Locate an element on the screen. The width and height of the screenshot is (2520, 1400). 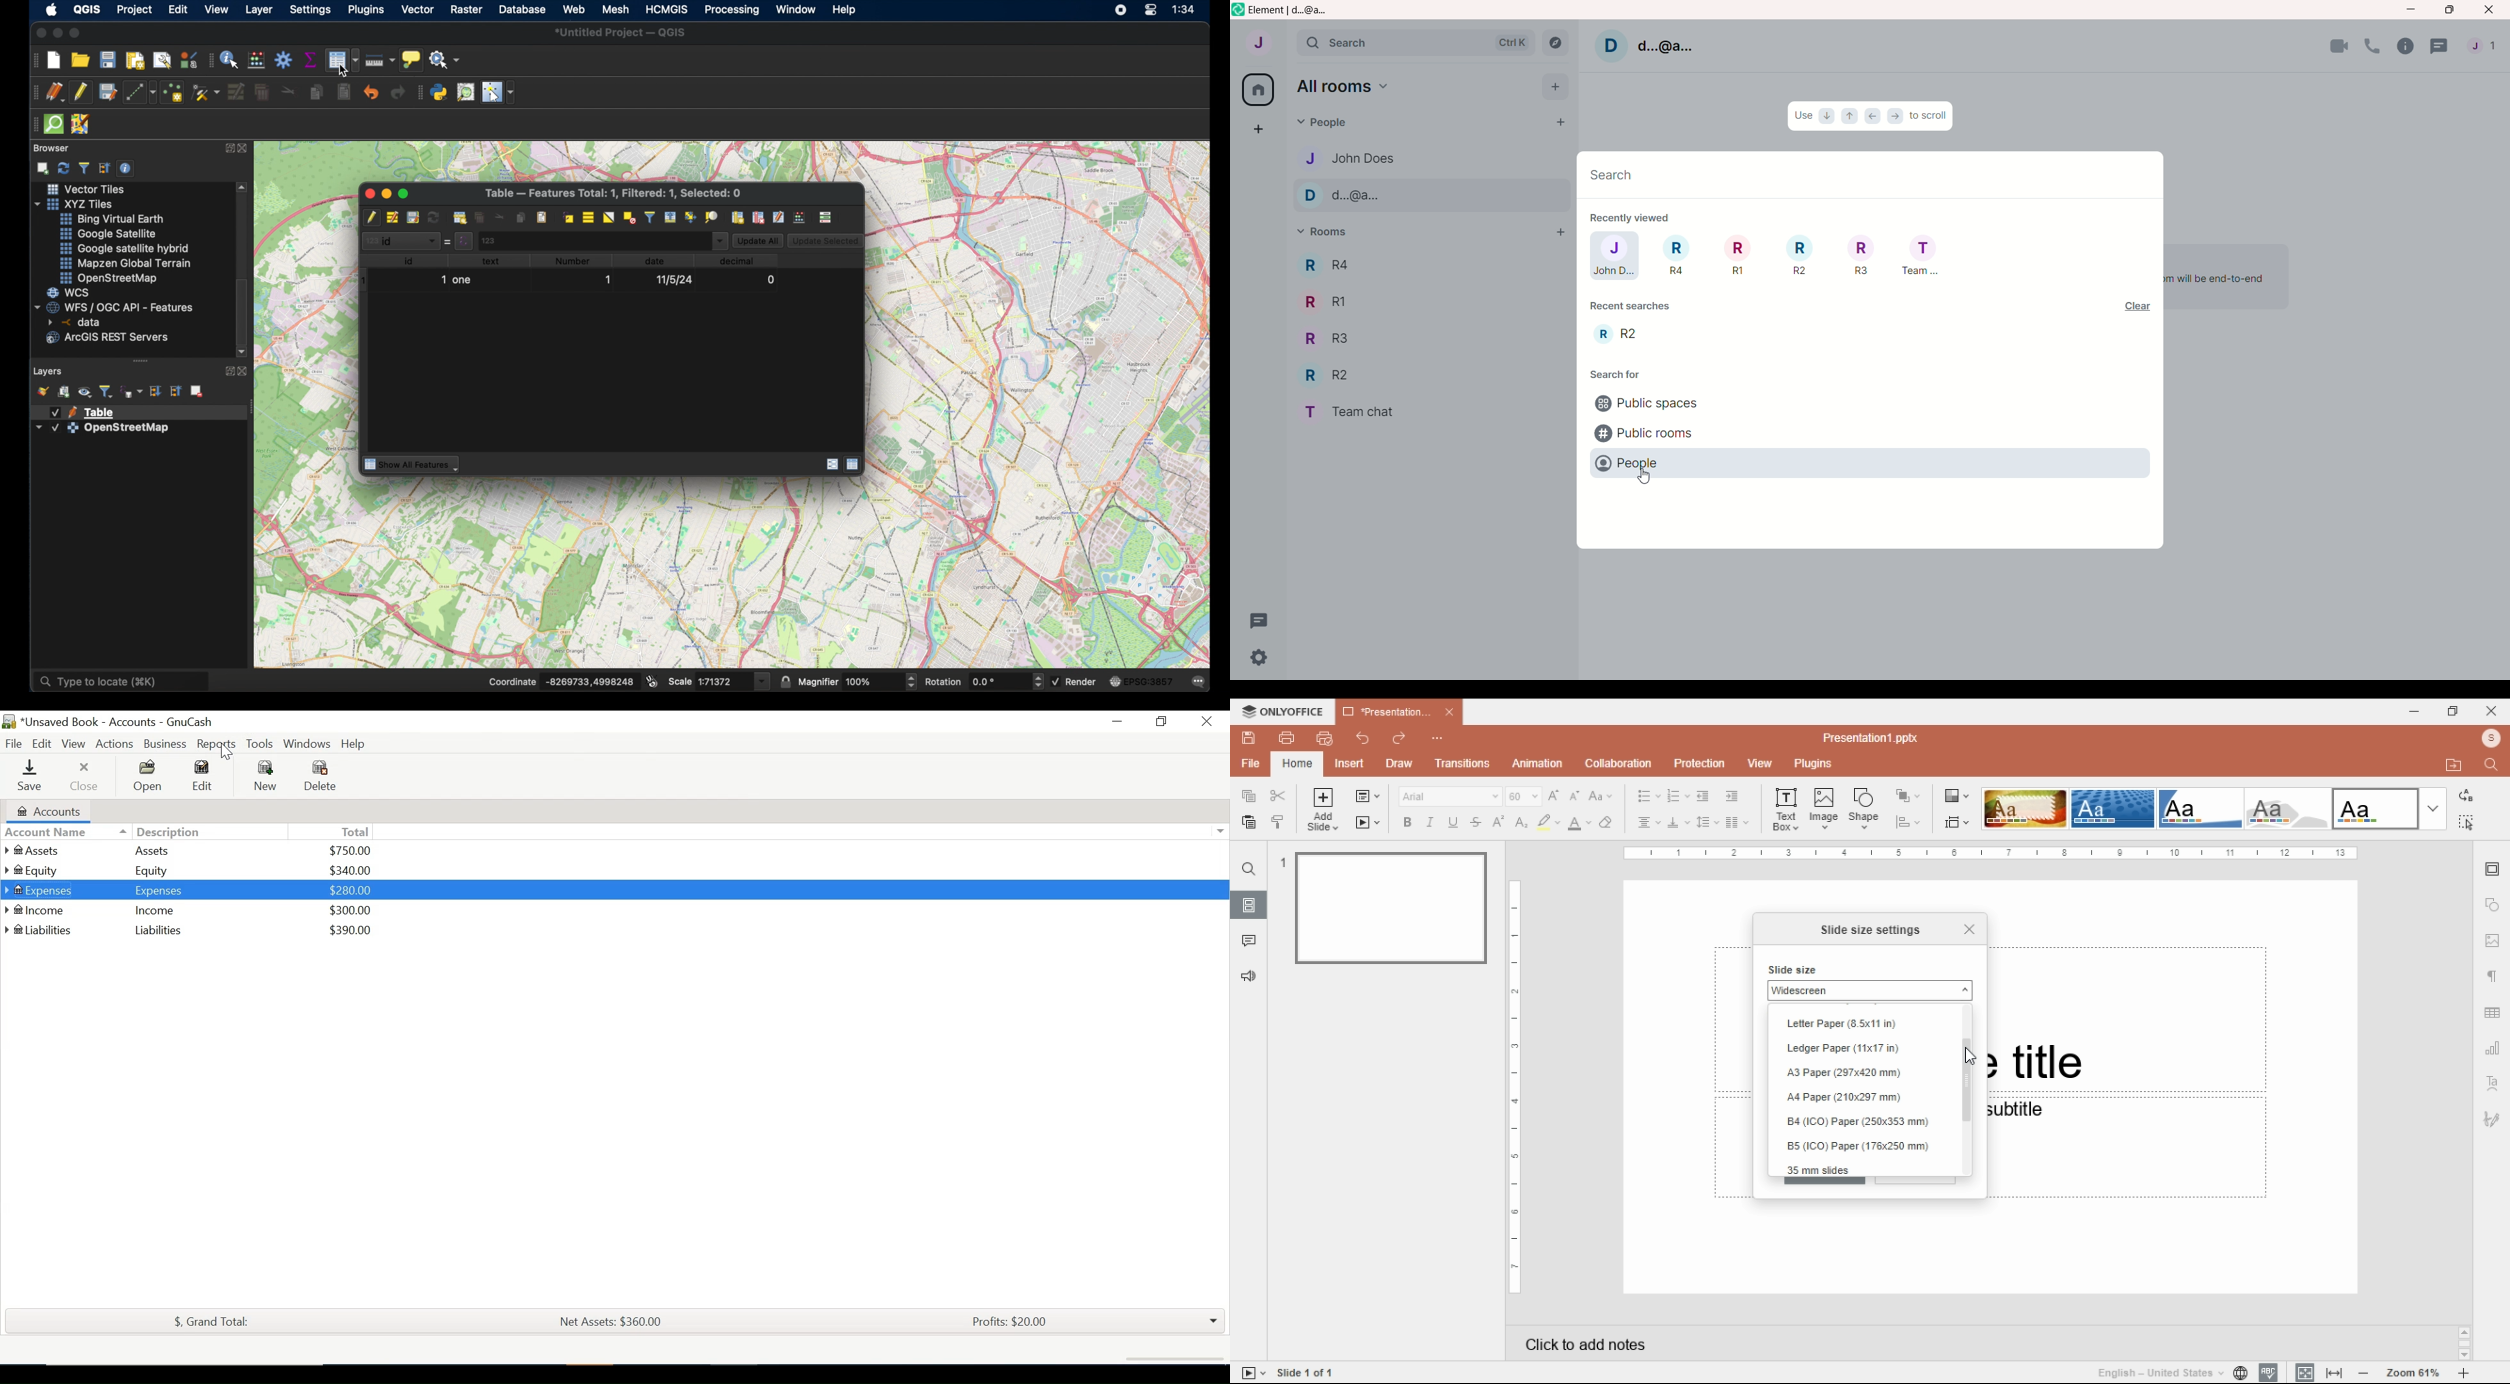
scroll up arrow is located at coordinates (242, 186).